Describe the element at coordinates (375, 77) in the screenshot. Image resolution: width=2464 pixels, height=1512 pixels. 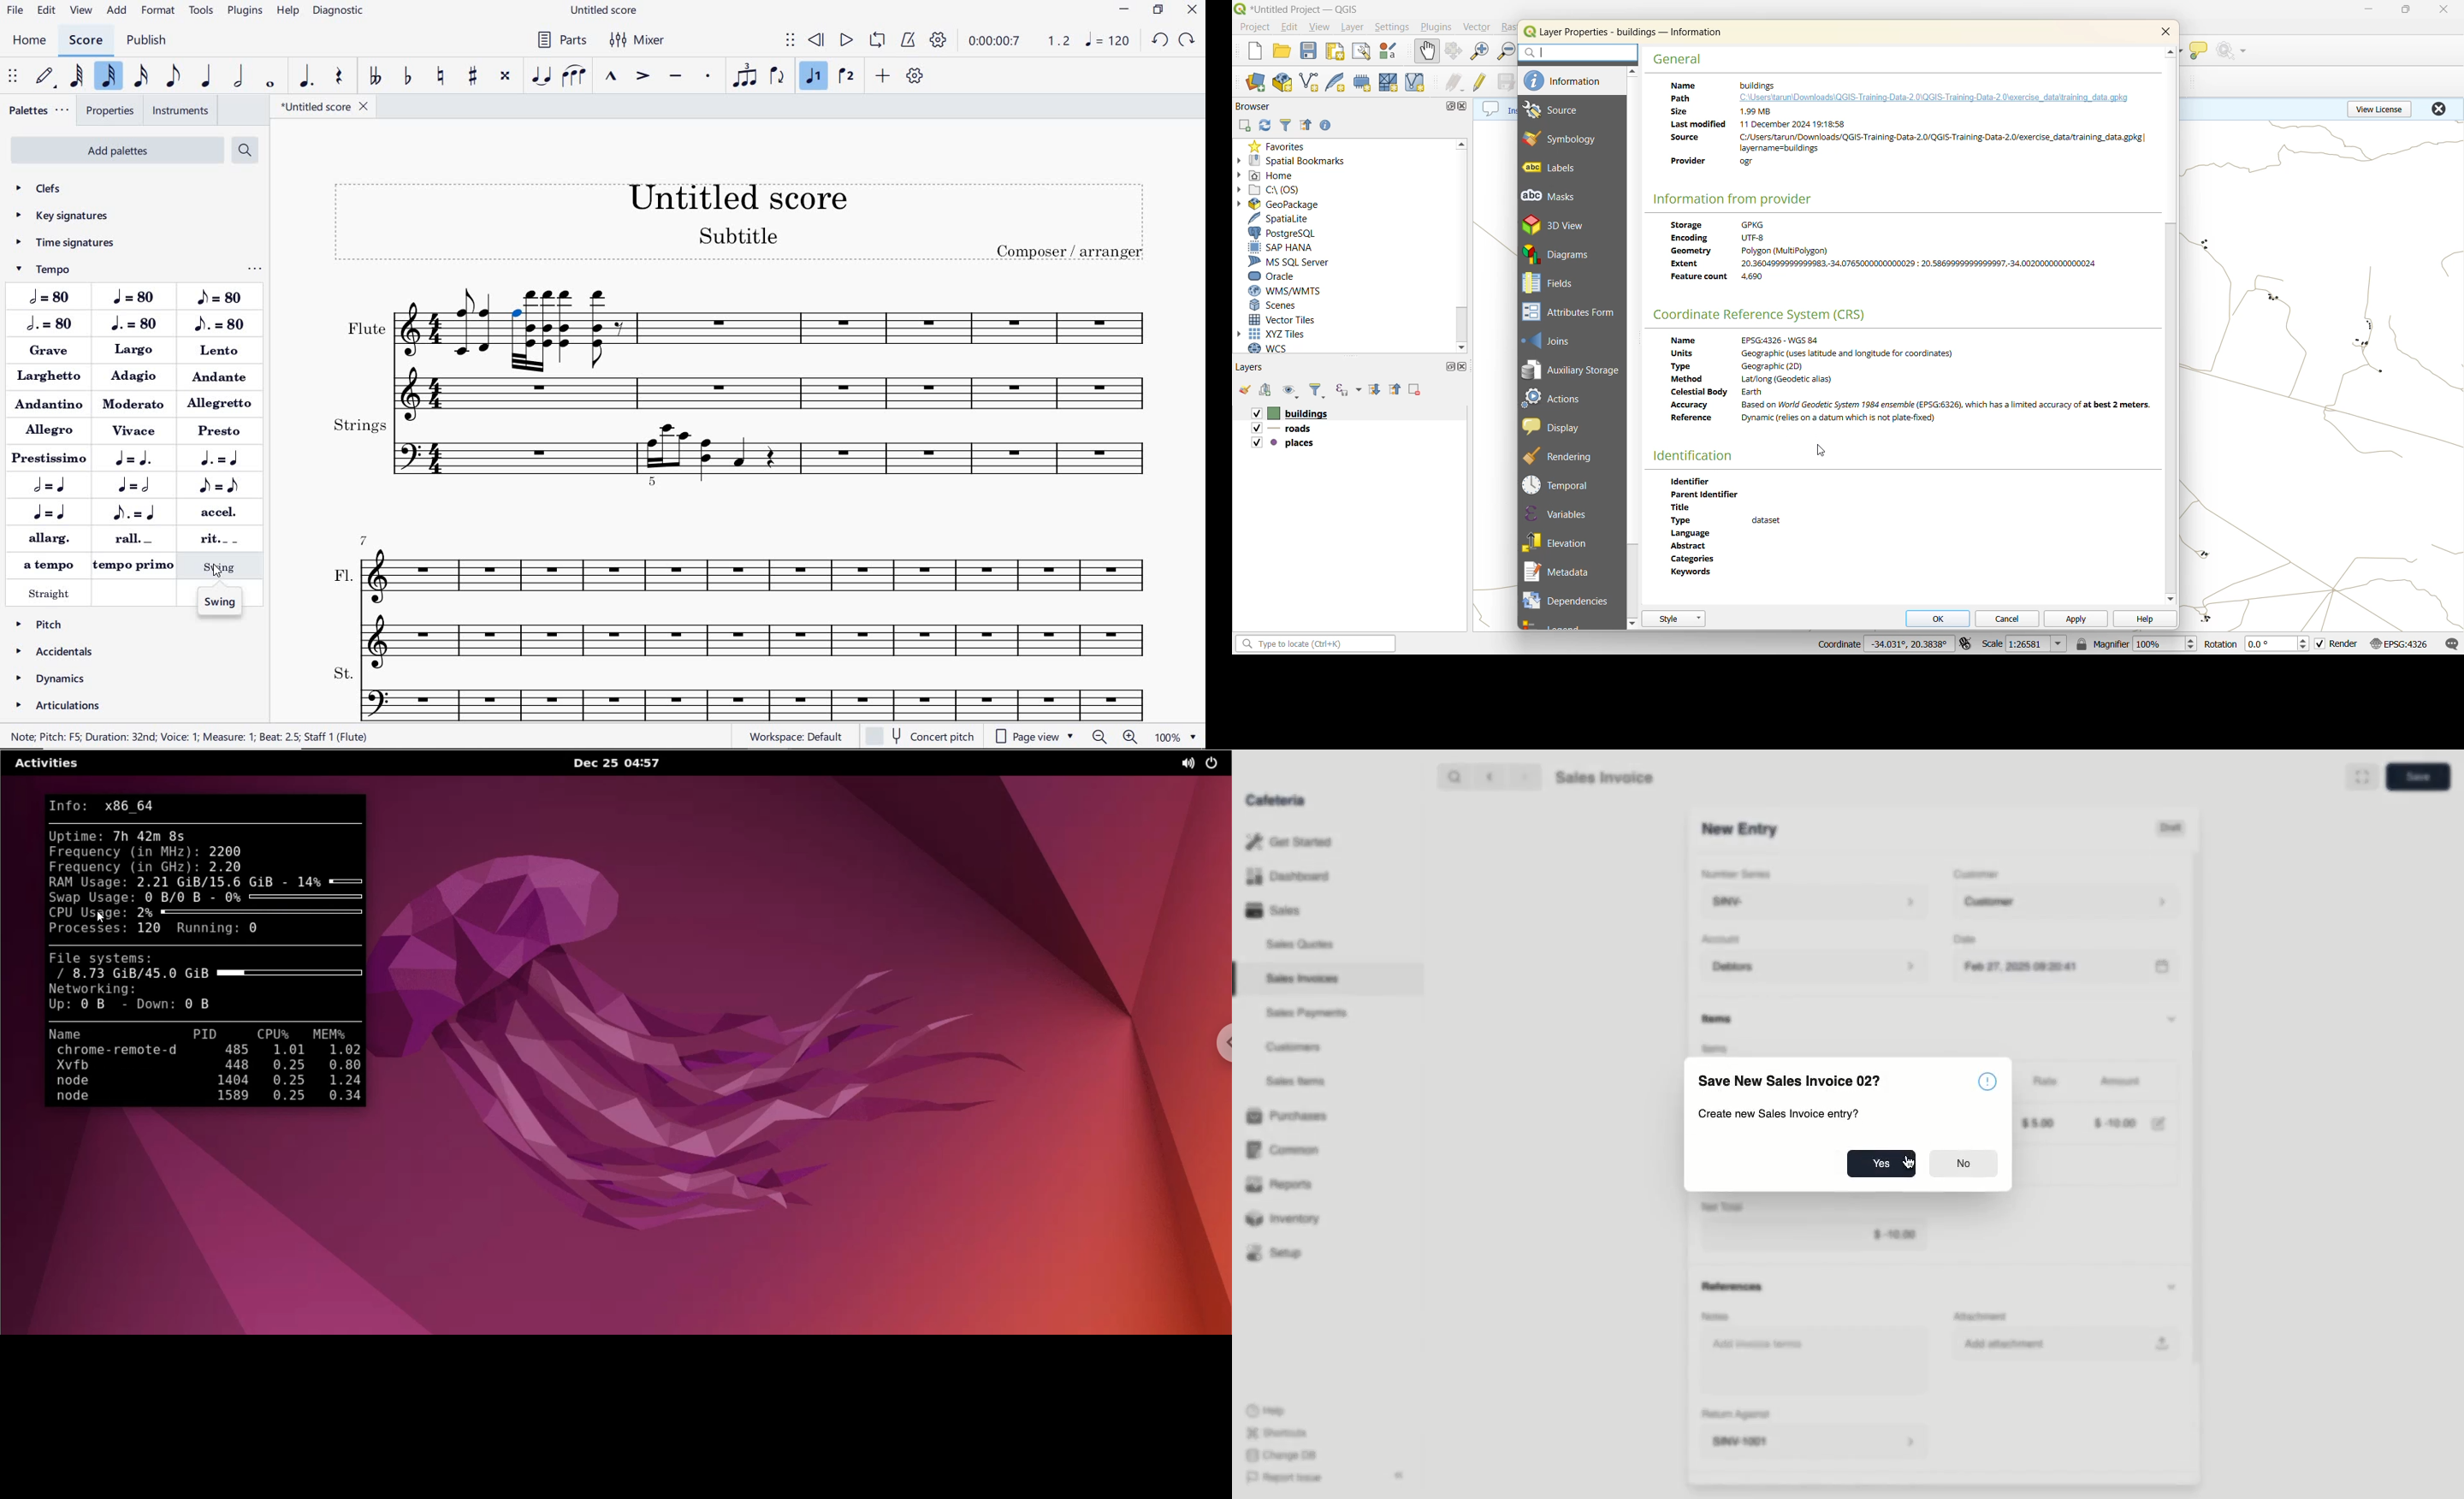
I see `TOGGLE DOUBLE-FLAT` at that location.